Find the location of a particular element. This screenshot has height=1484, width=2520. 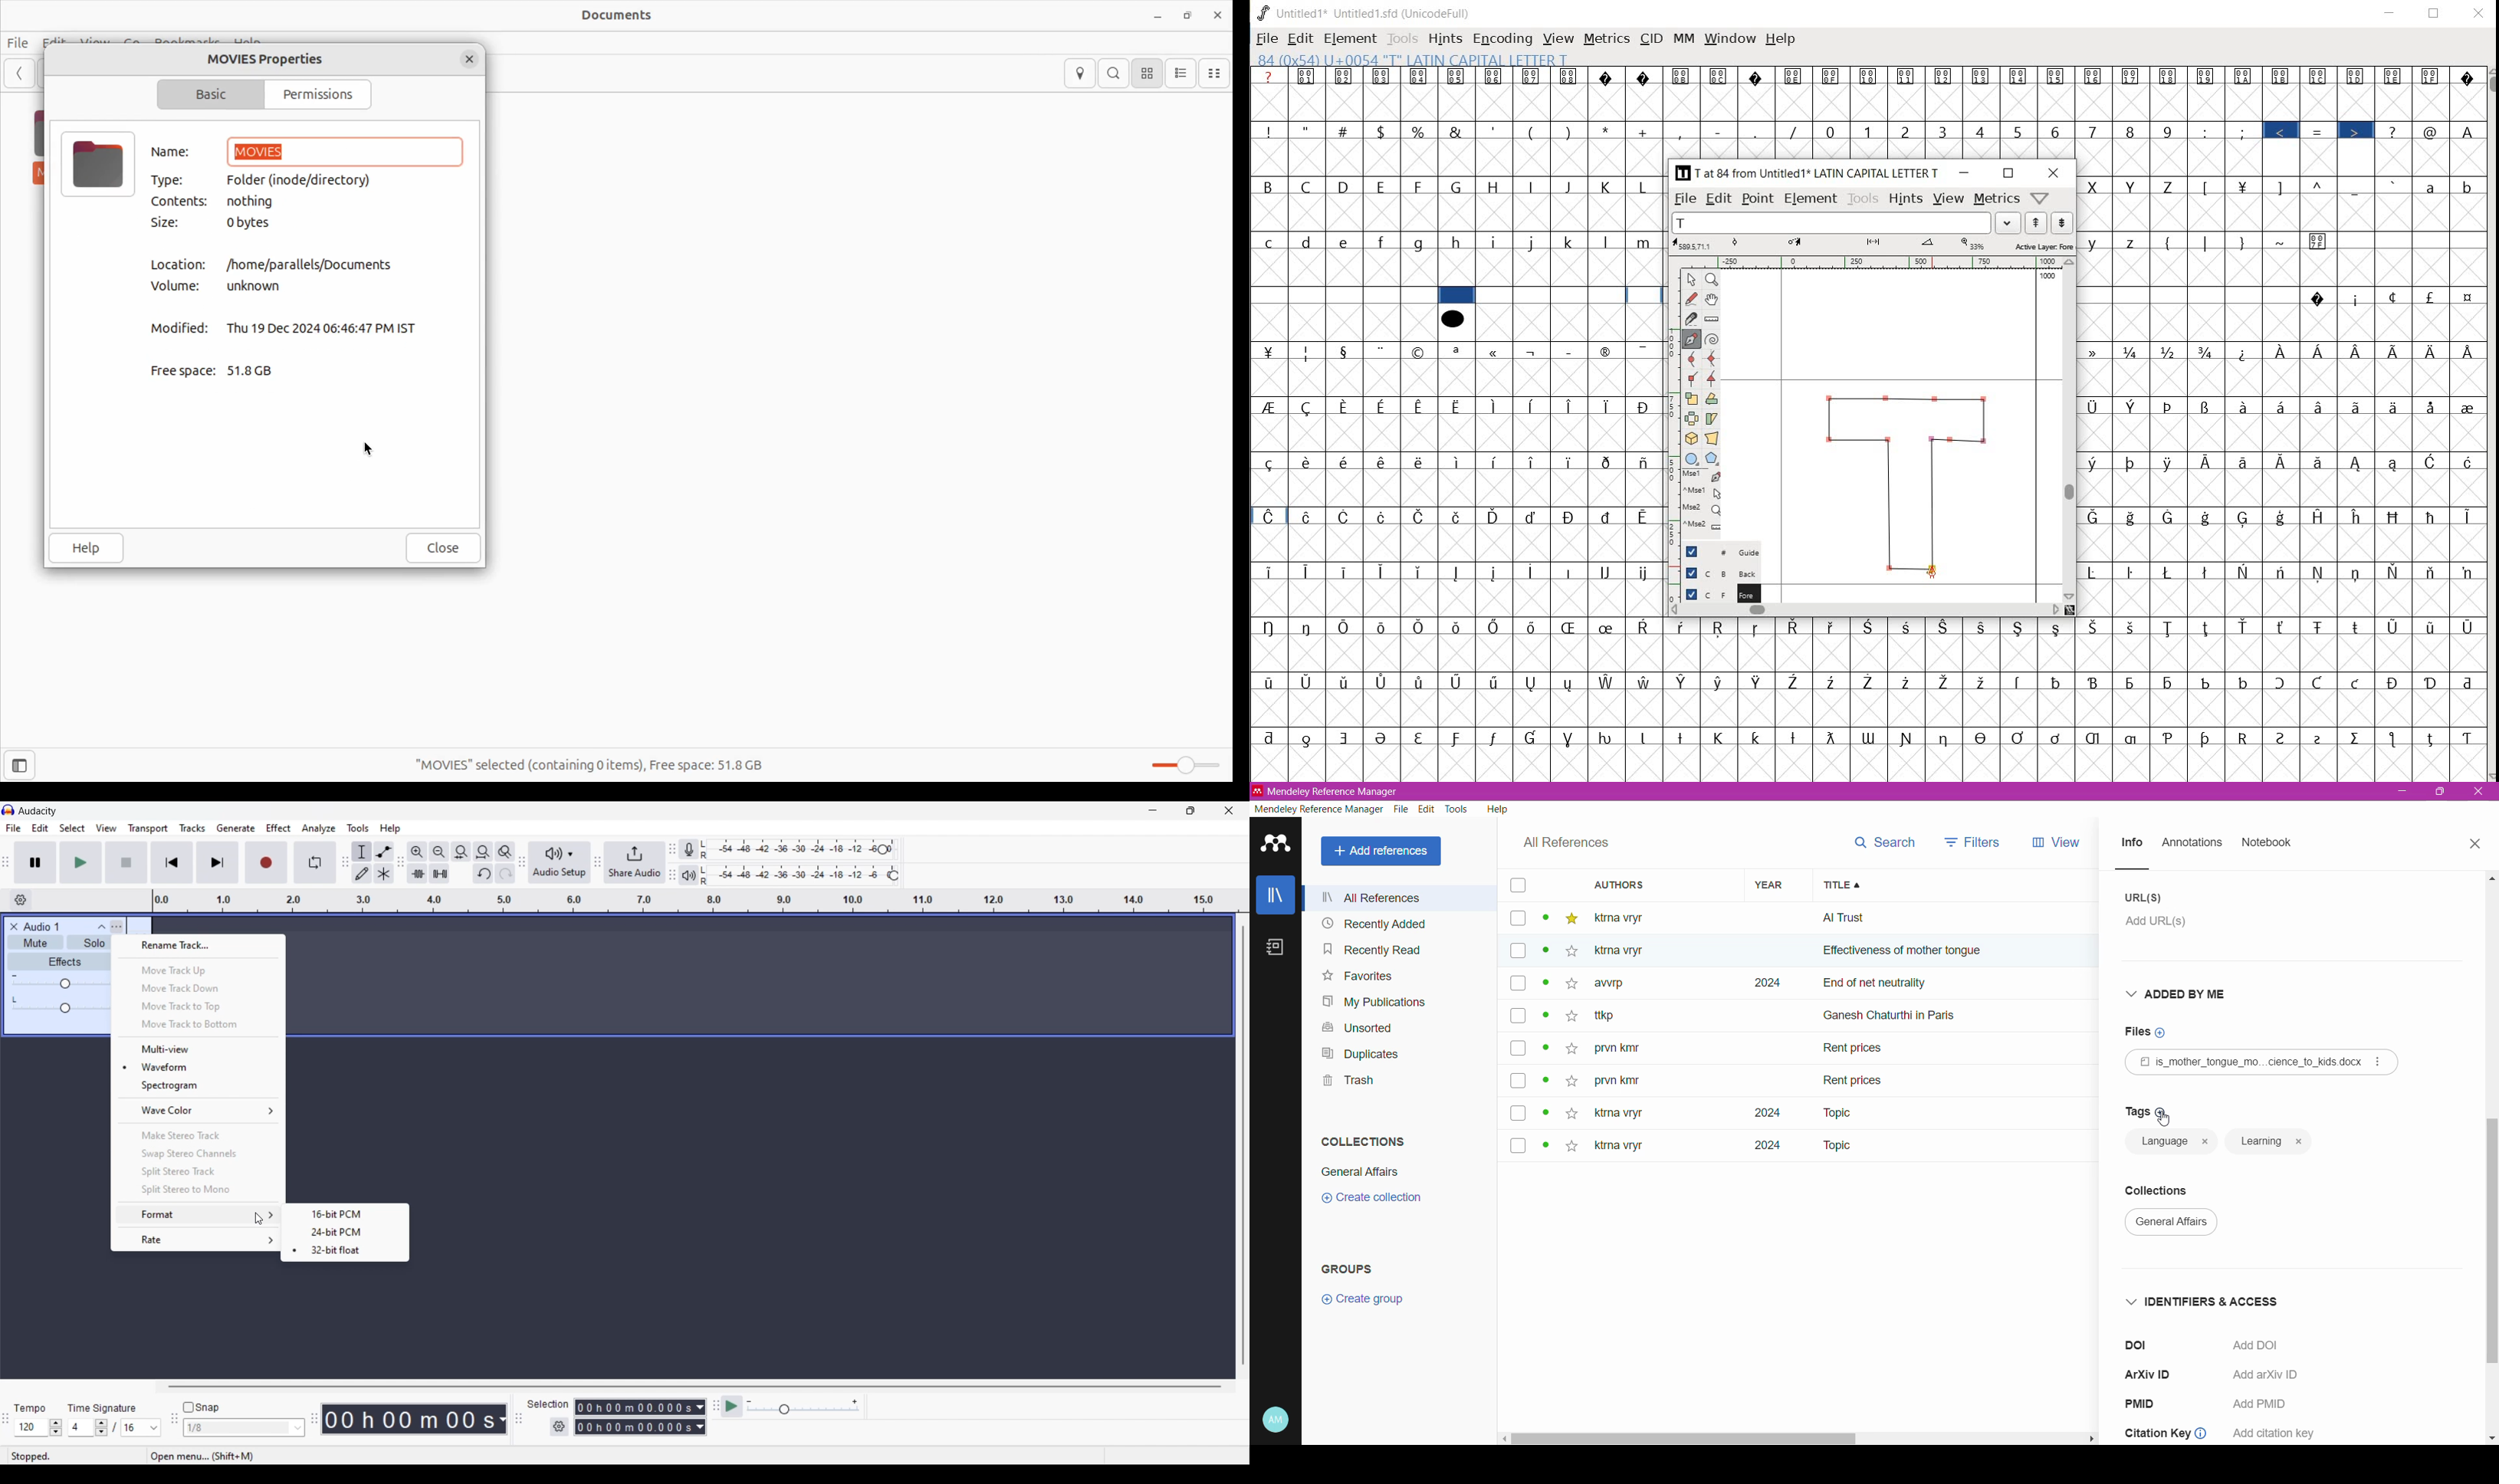

Symbol is located at coordinates (1495, 352).